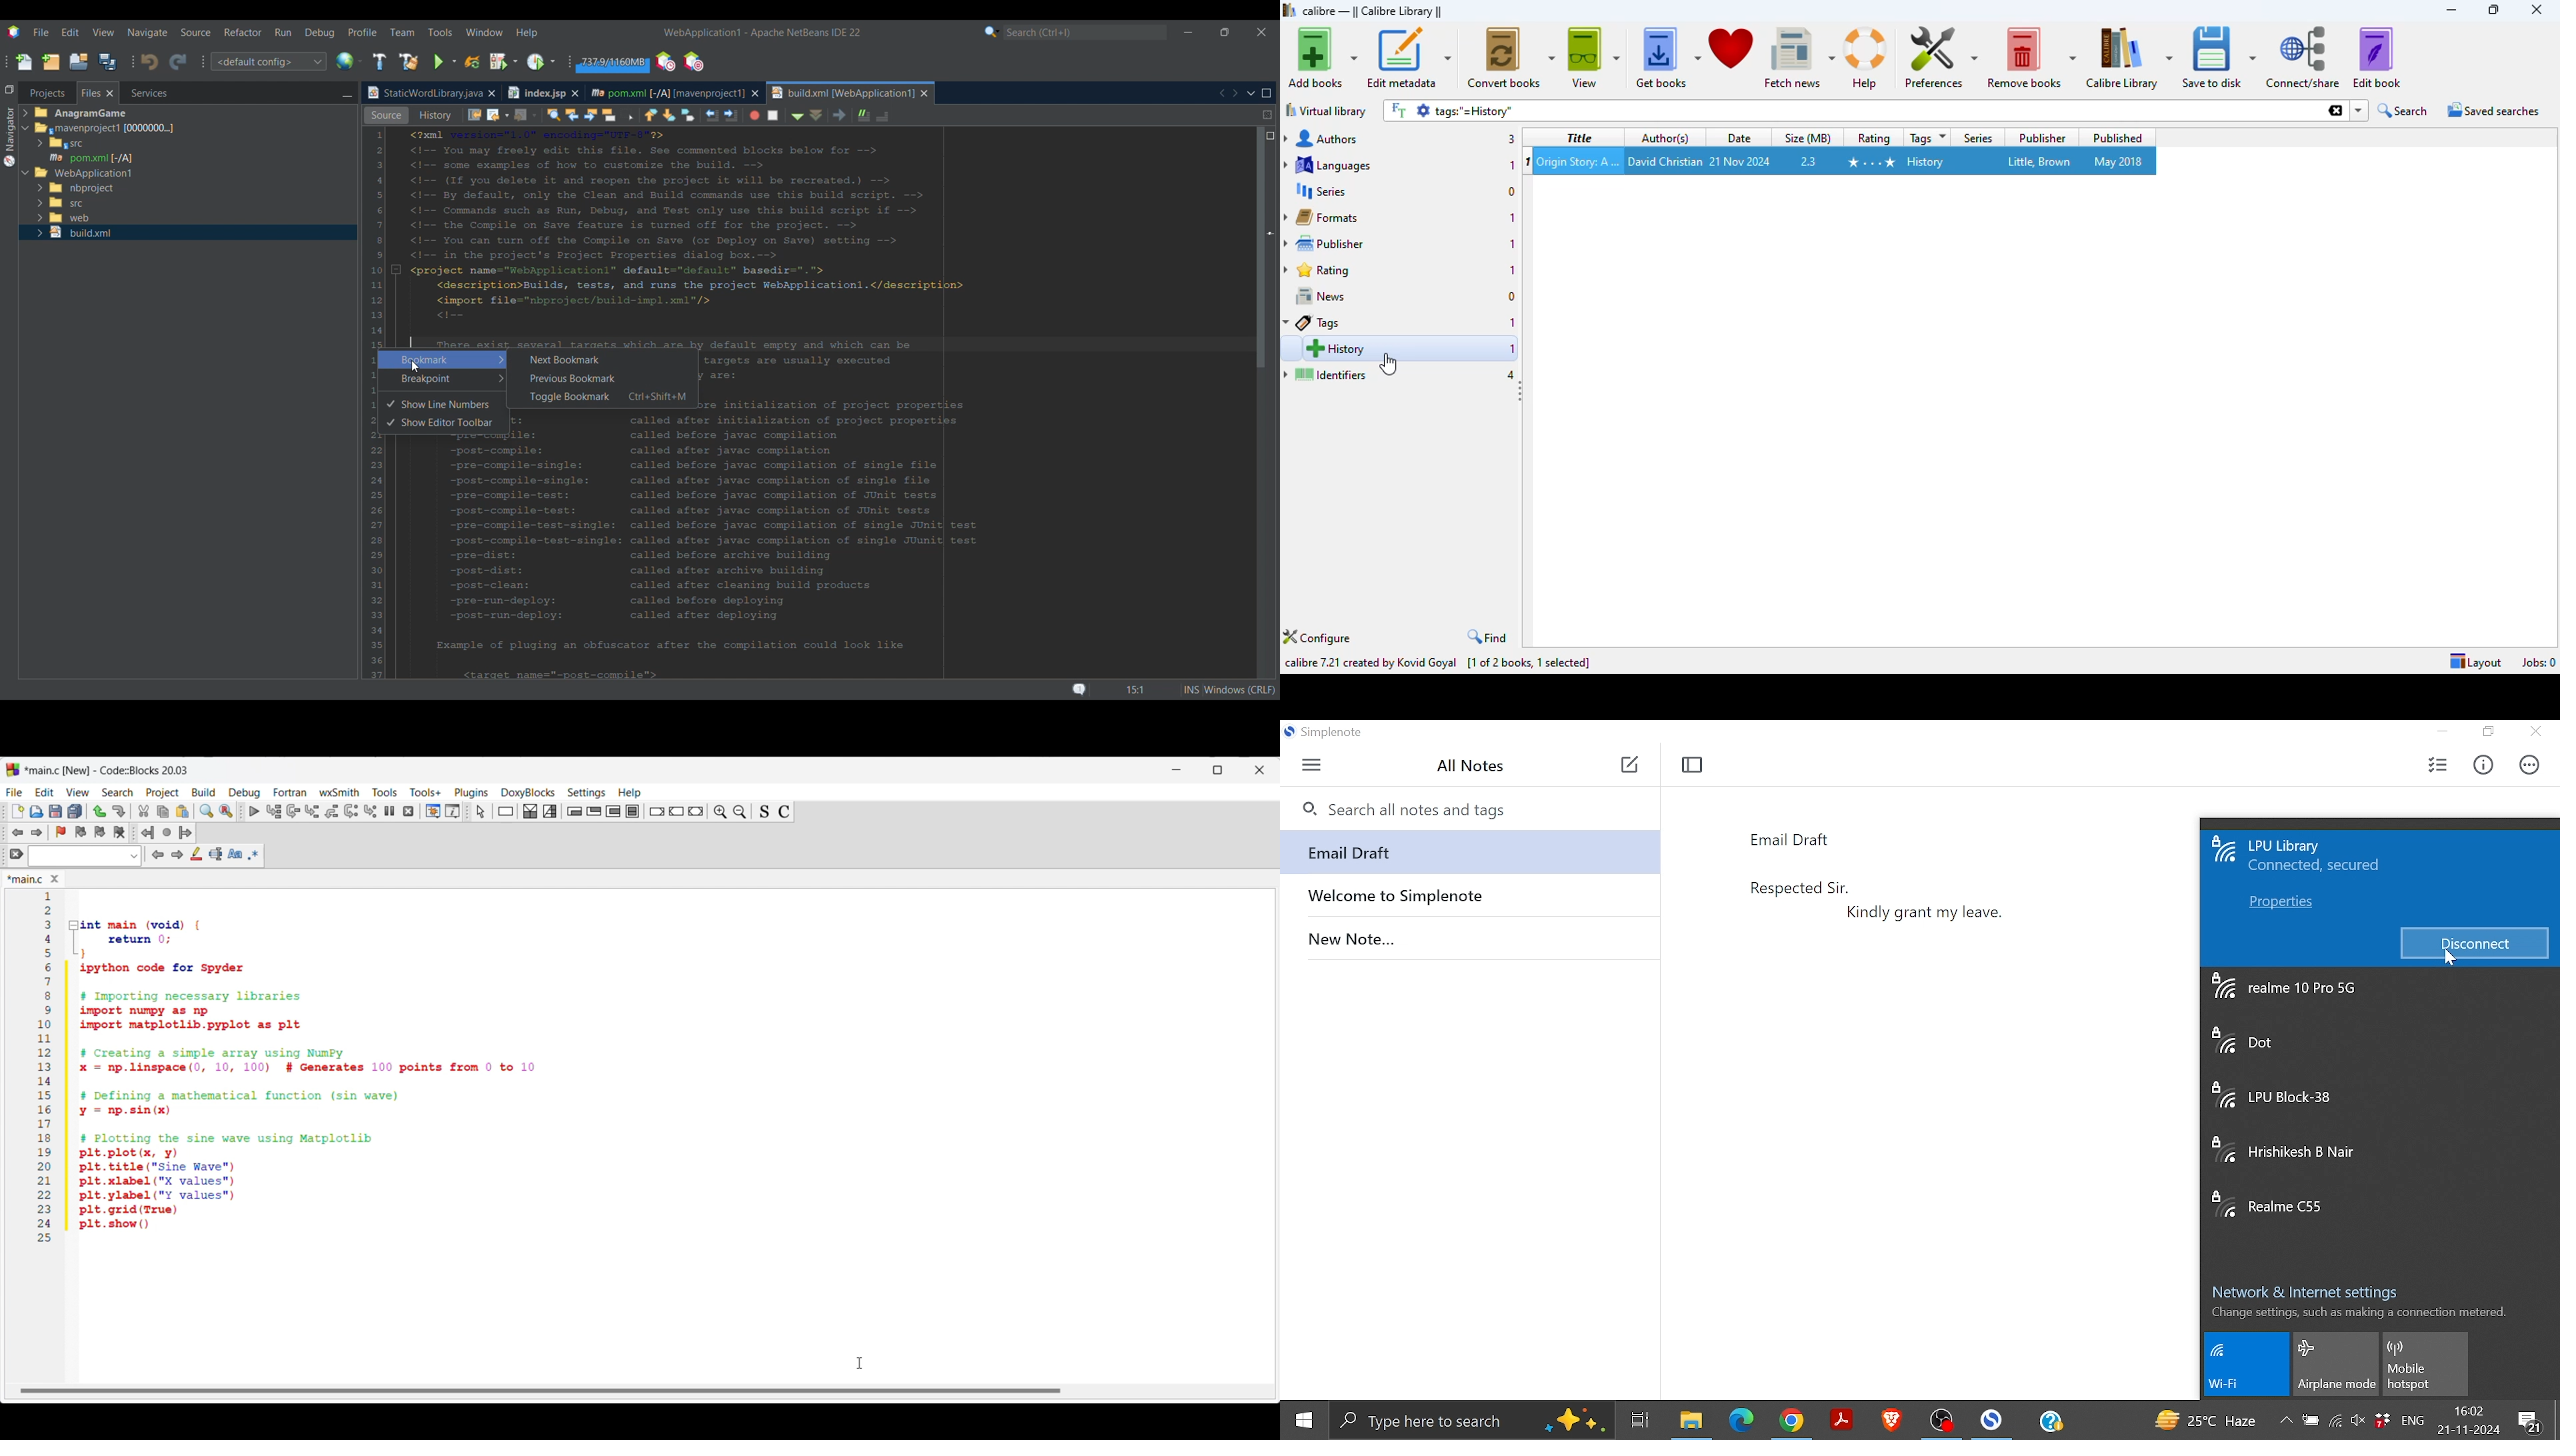 The height and width of the screenshot is (1456, 2576). Describe the element at coordinates (2359, 111) in the screenshot. I see `dropdown` at that location.